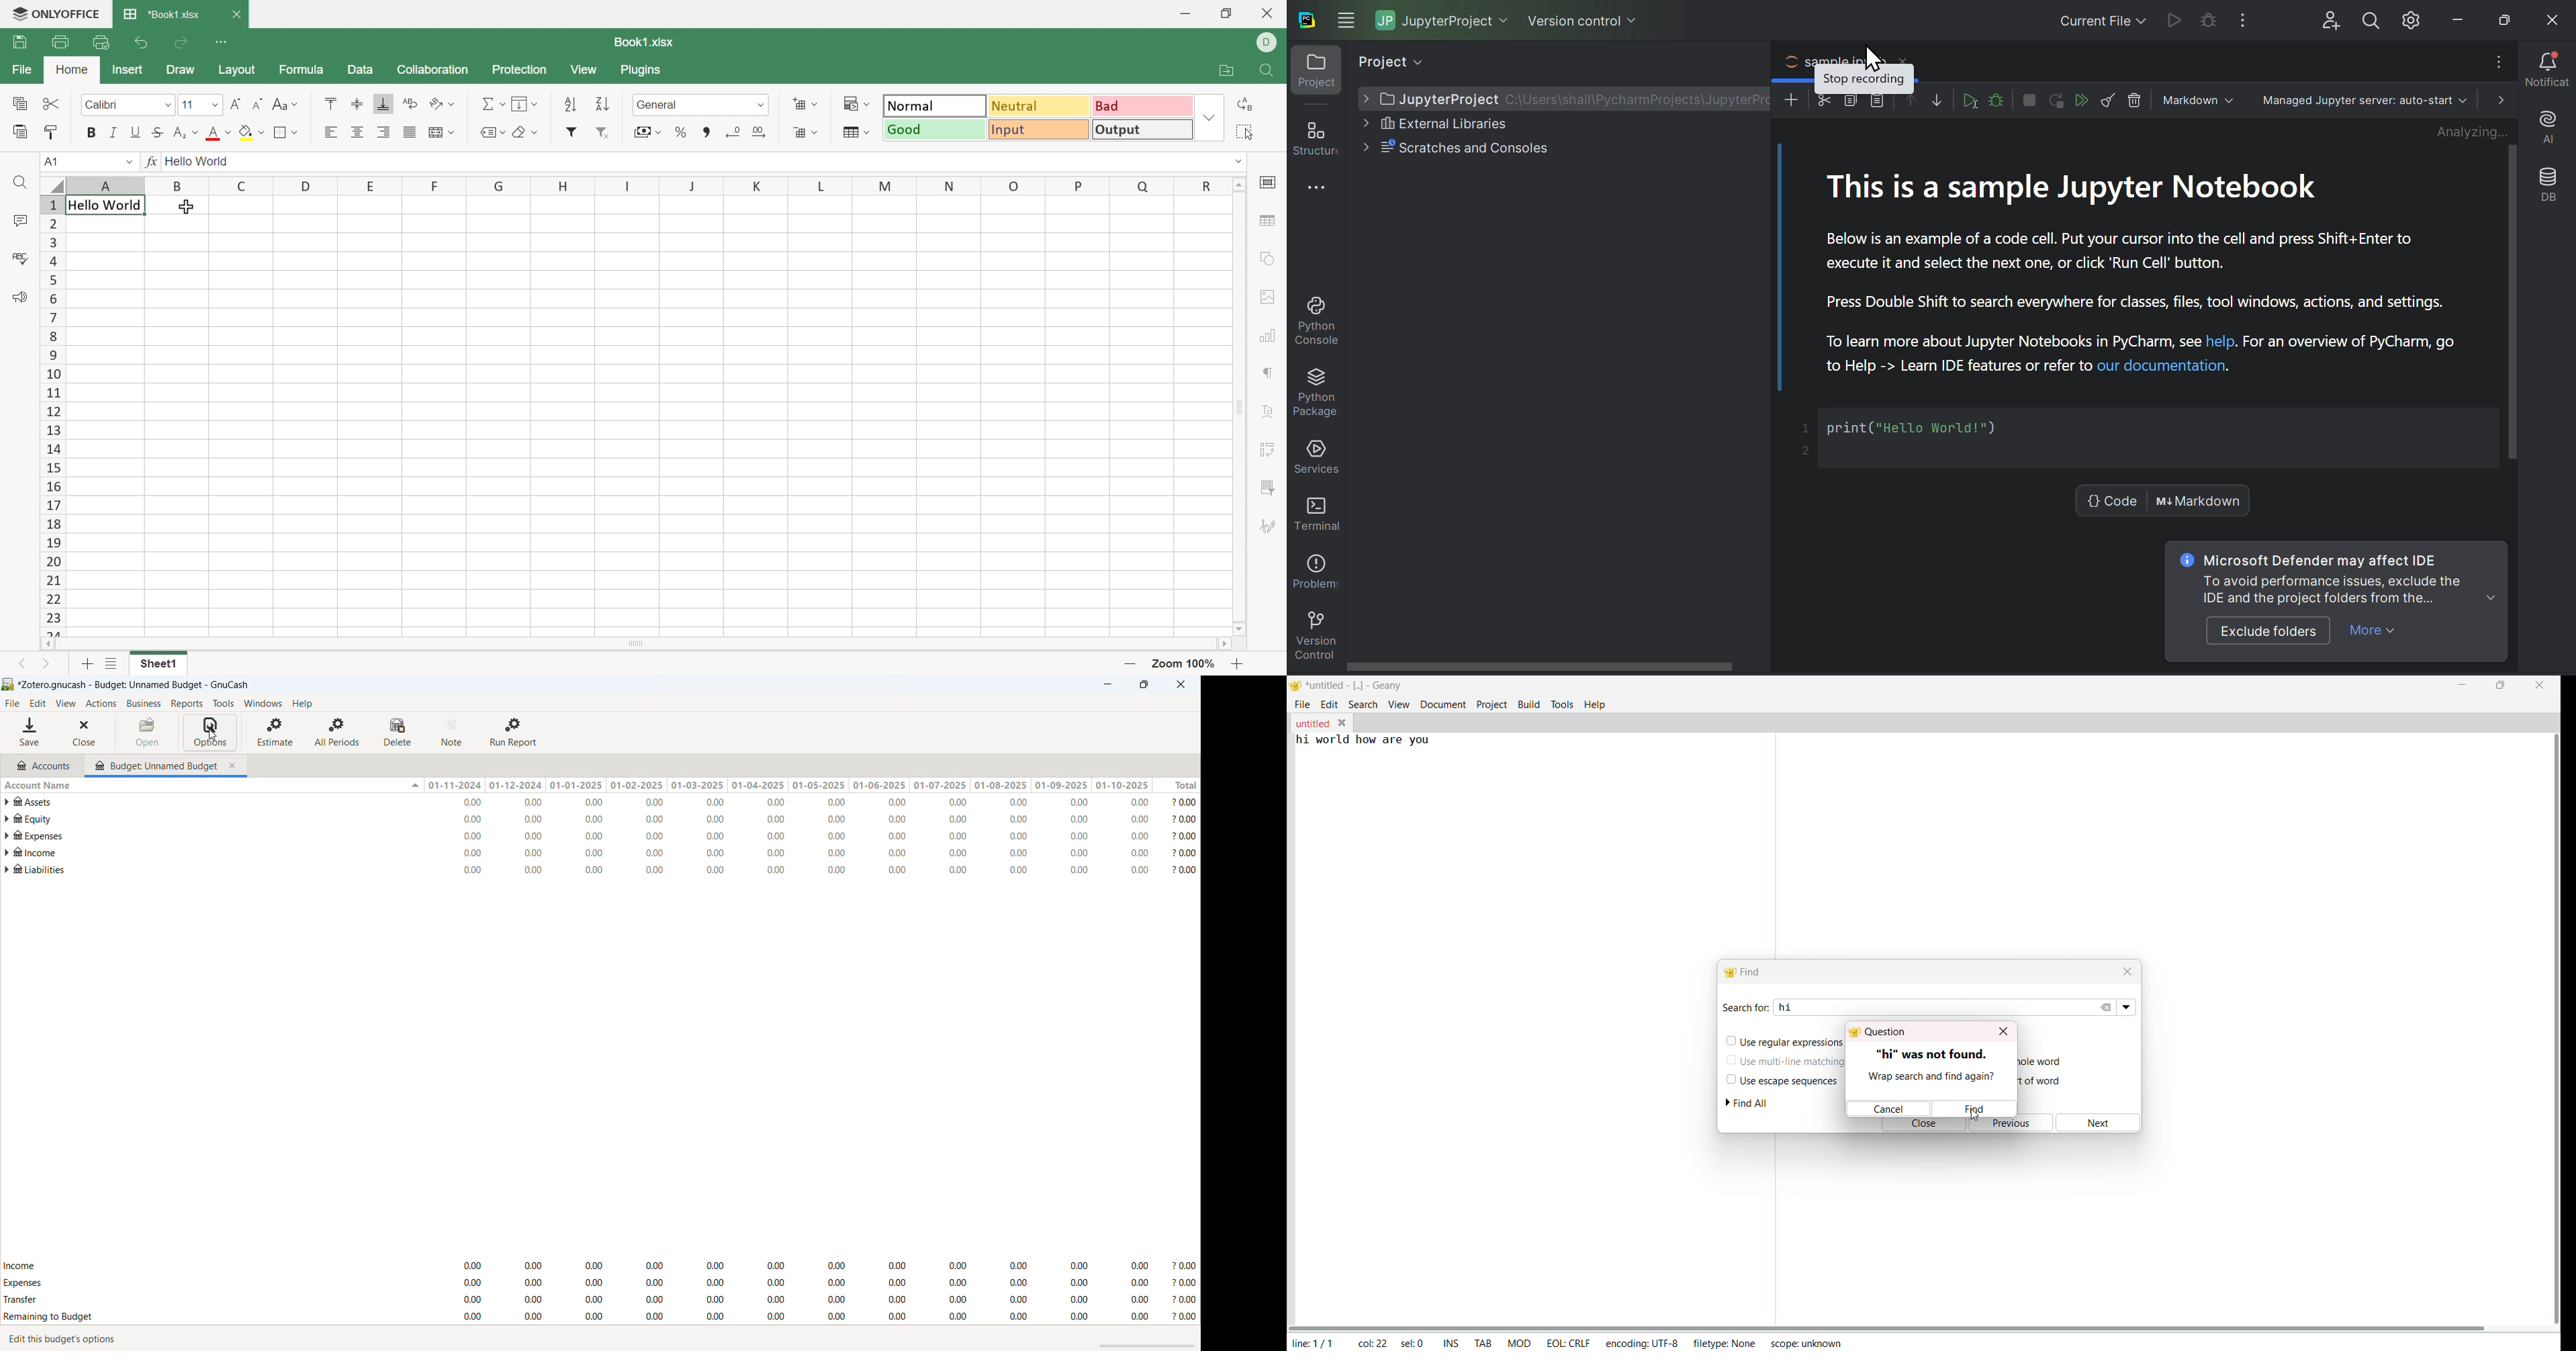  I want to click on Pivot table settings, so click(1270, 451).